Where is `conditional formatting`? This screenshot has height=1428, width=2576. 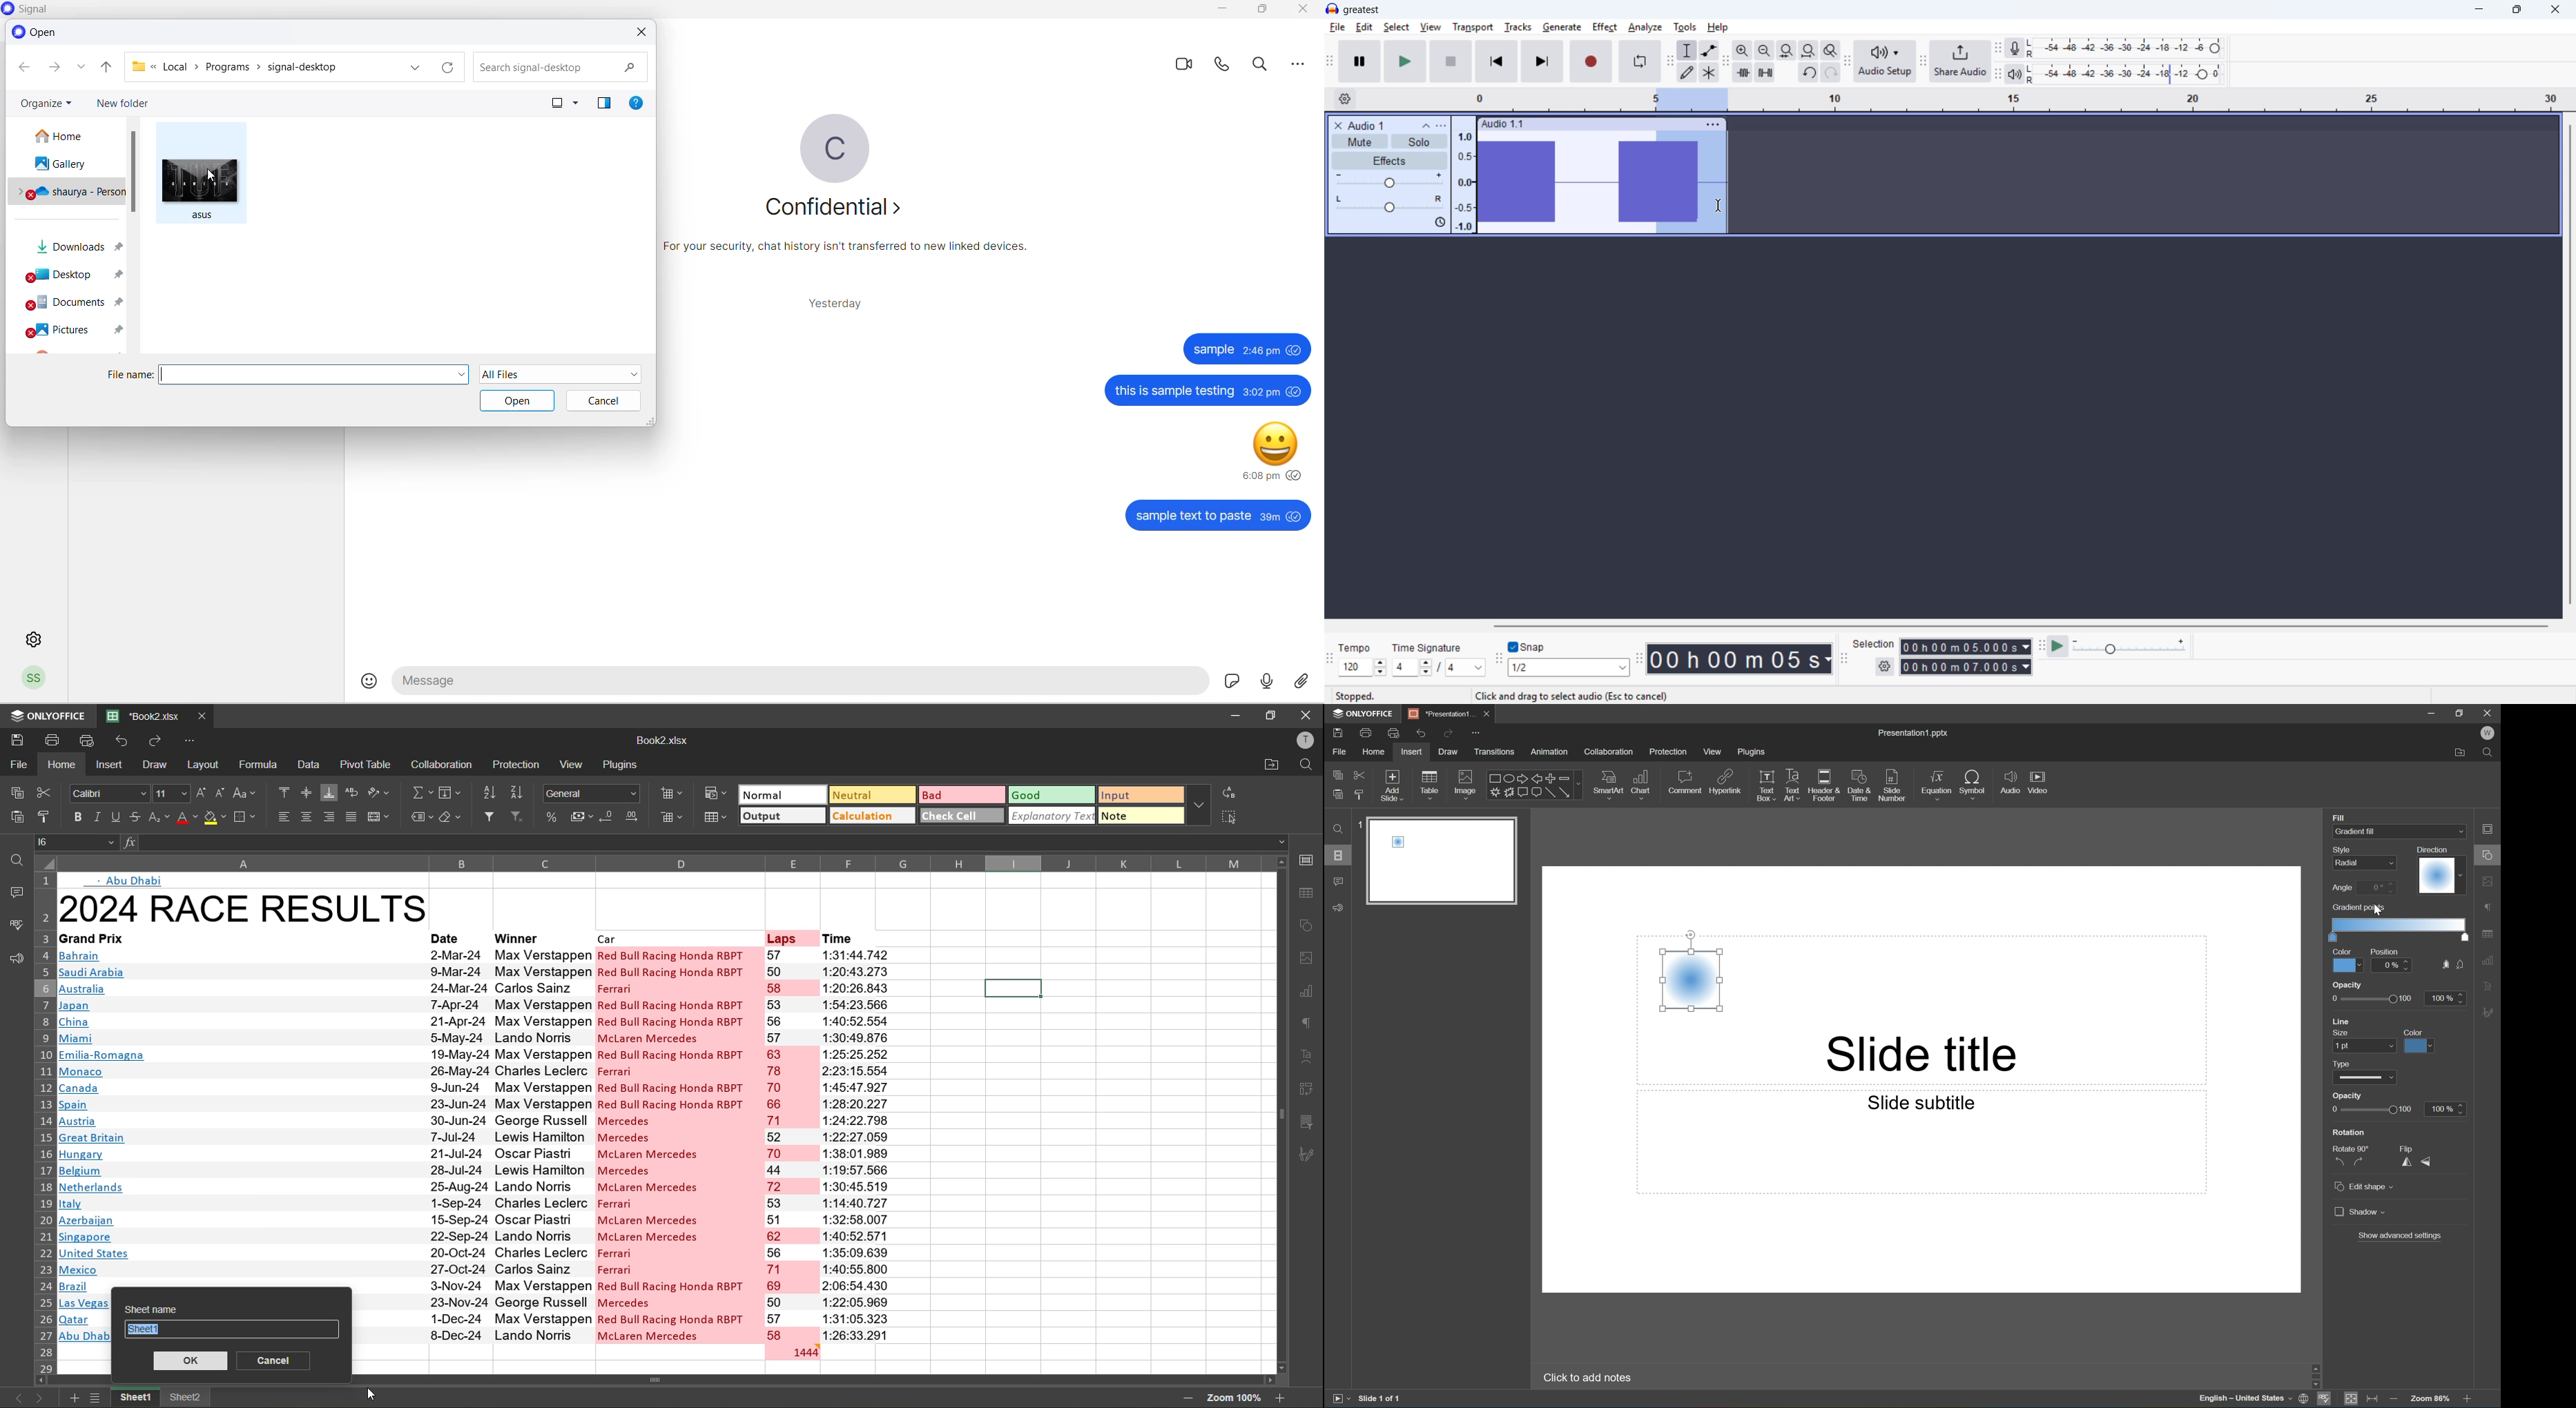
conditional formatting is located at coordinates (715, 794).